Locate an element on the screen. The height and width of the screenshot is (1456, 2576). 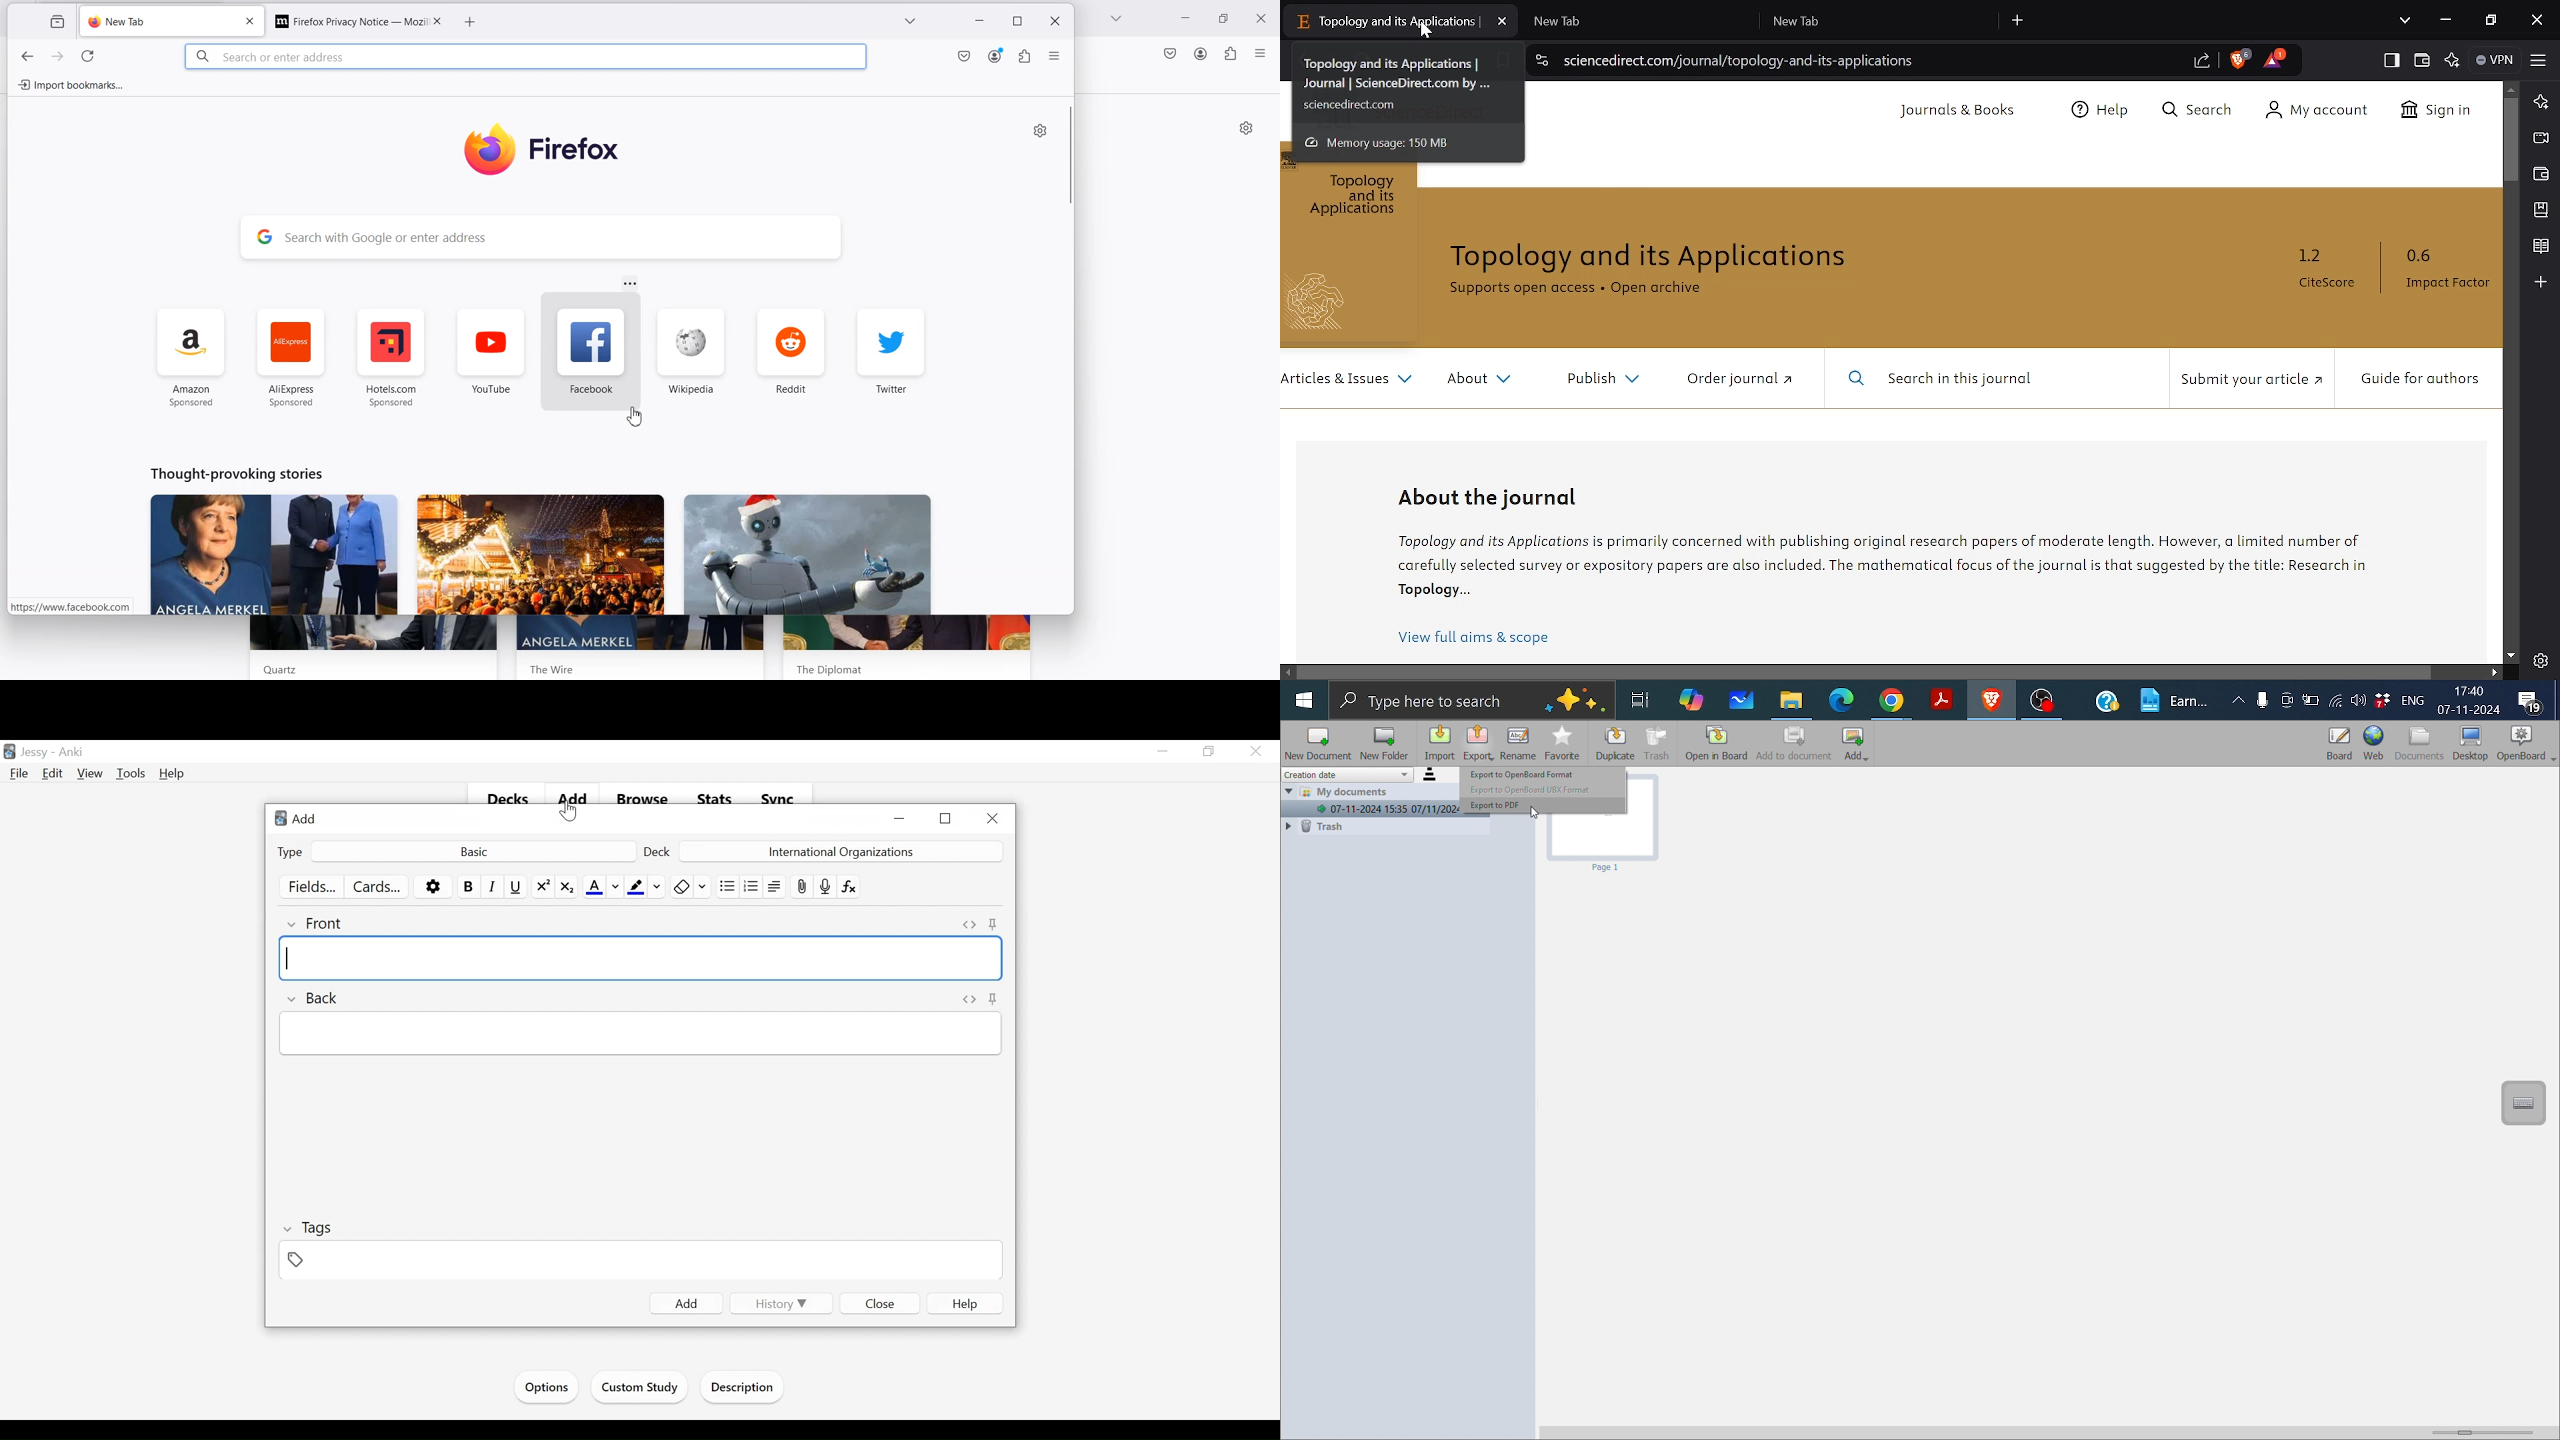
list of all tabs is located at coordinates (909, 23).